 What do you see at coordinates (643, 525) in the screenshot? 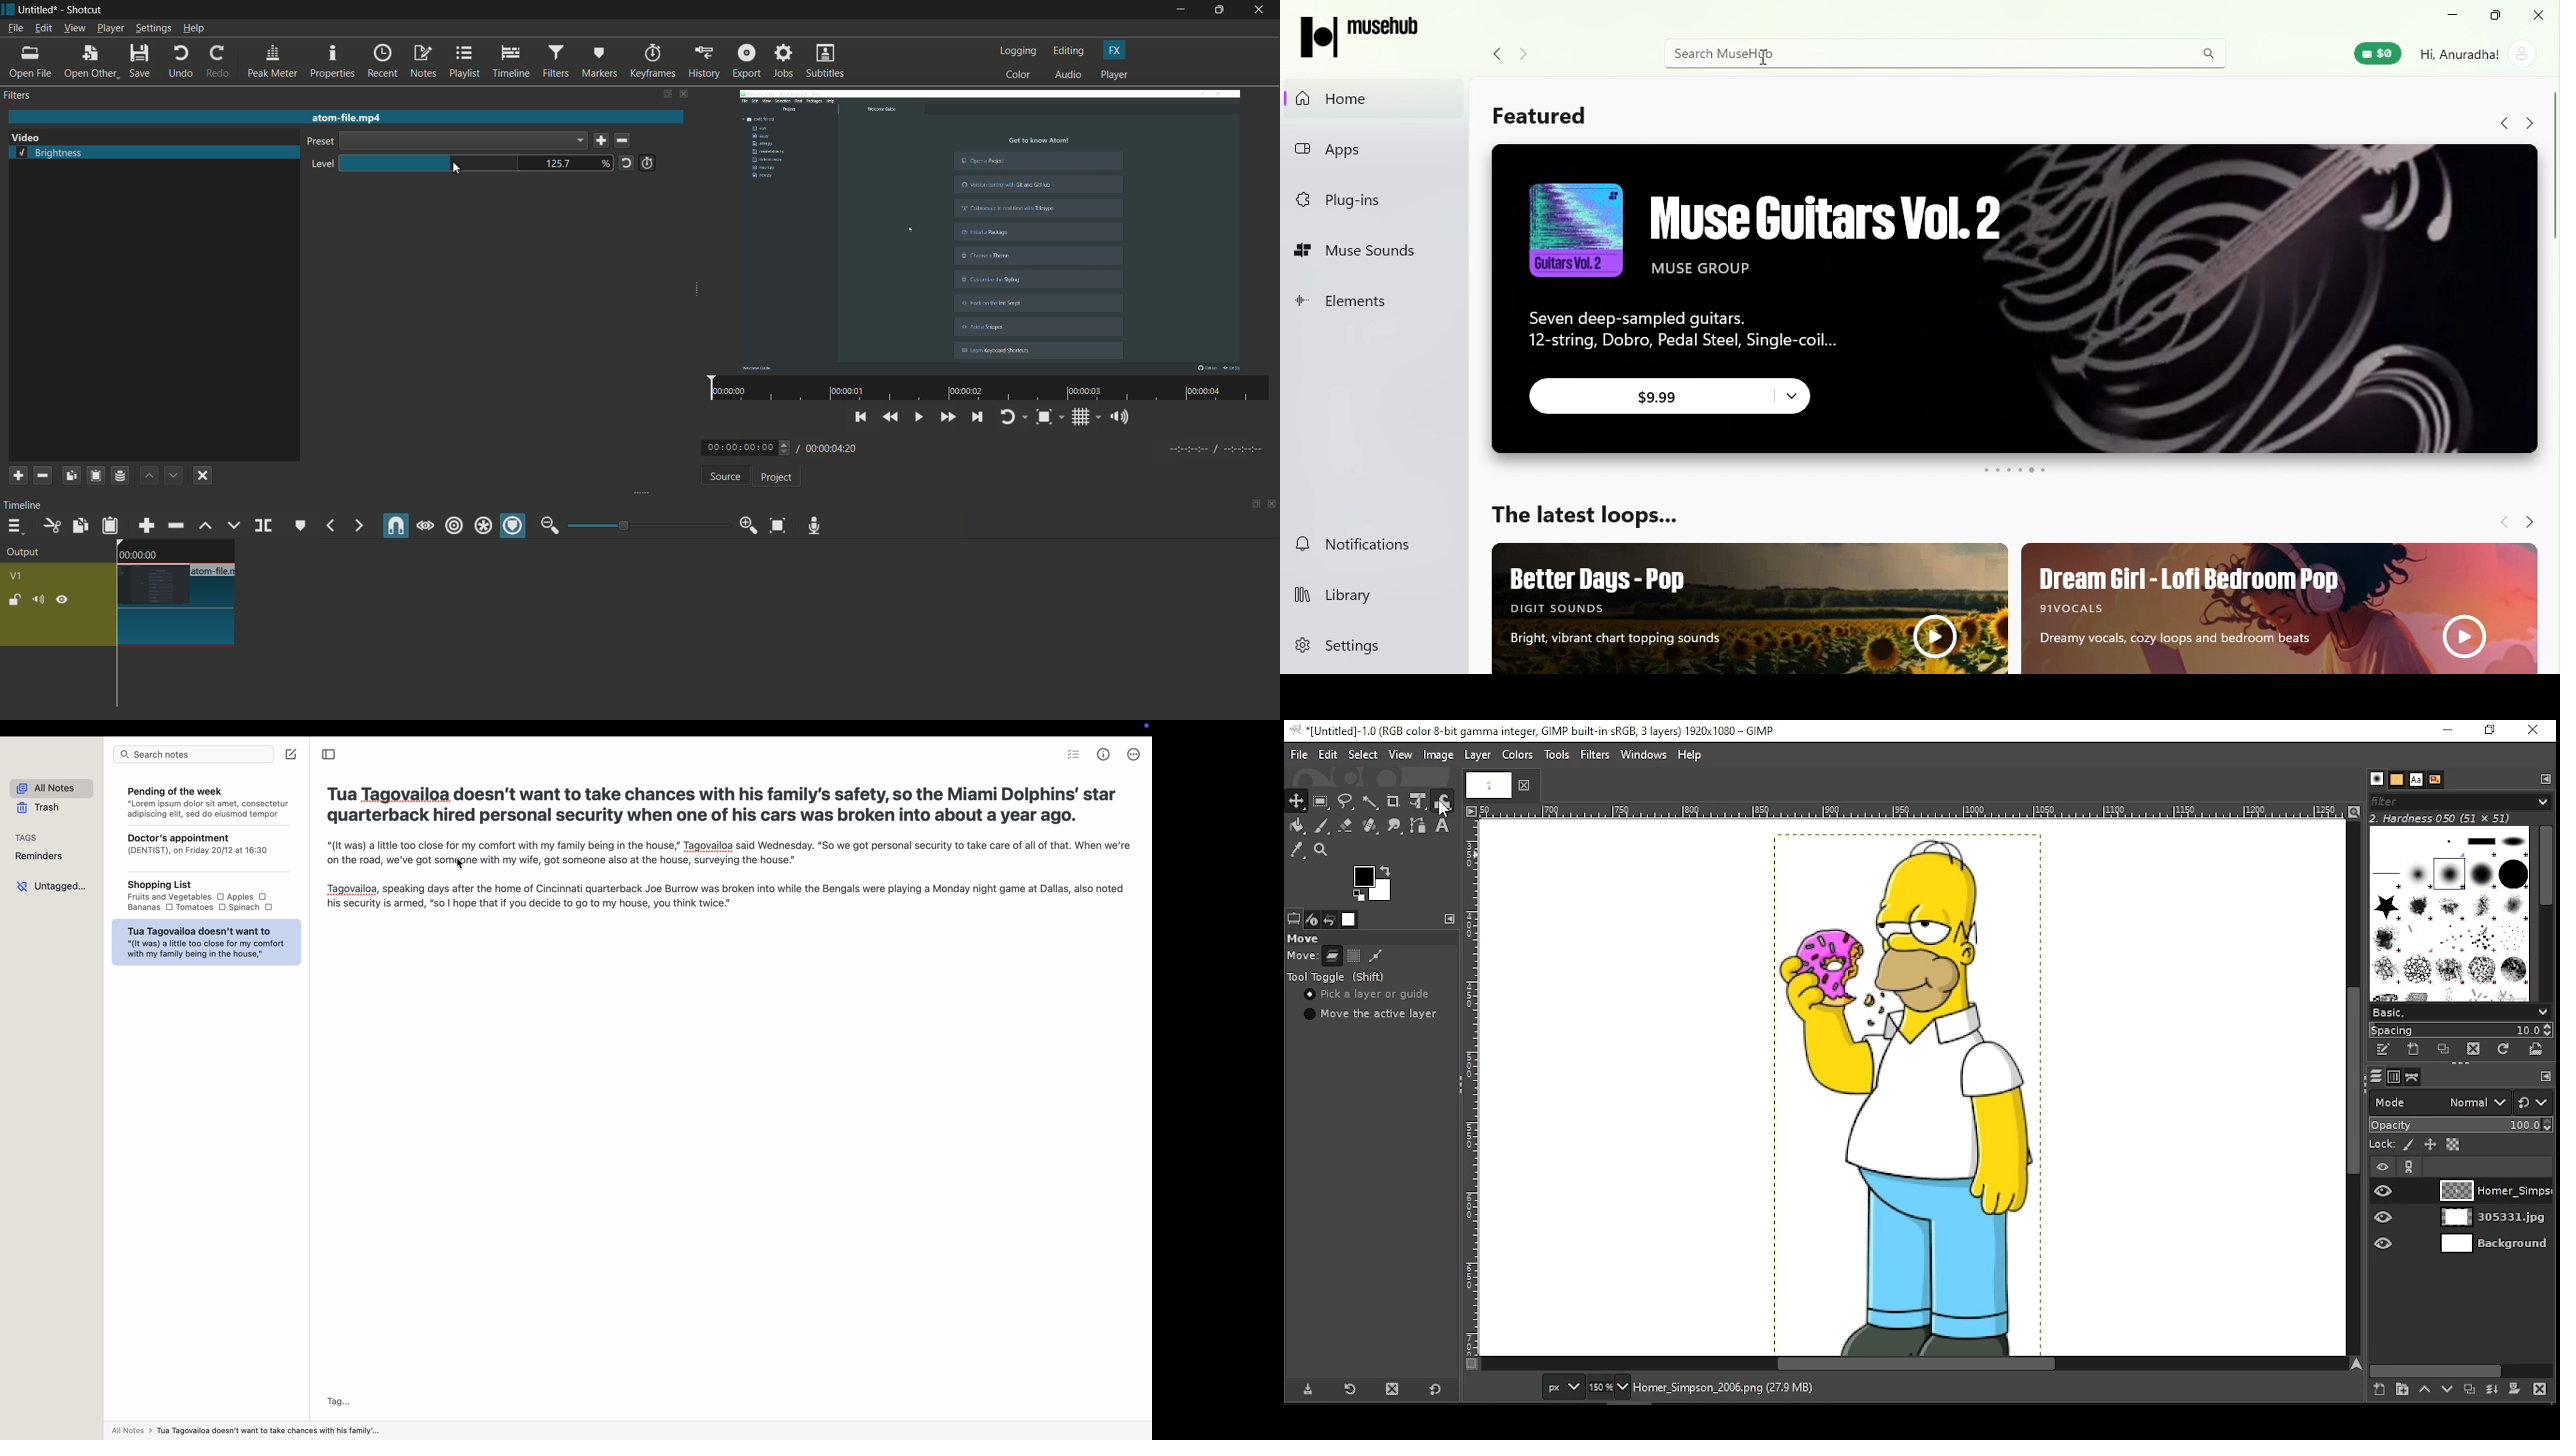
I see `zoom bar` at bounding box center [643, 525].